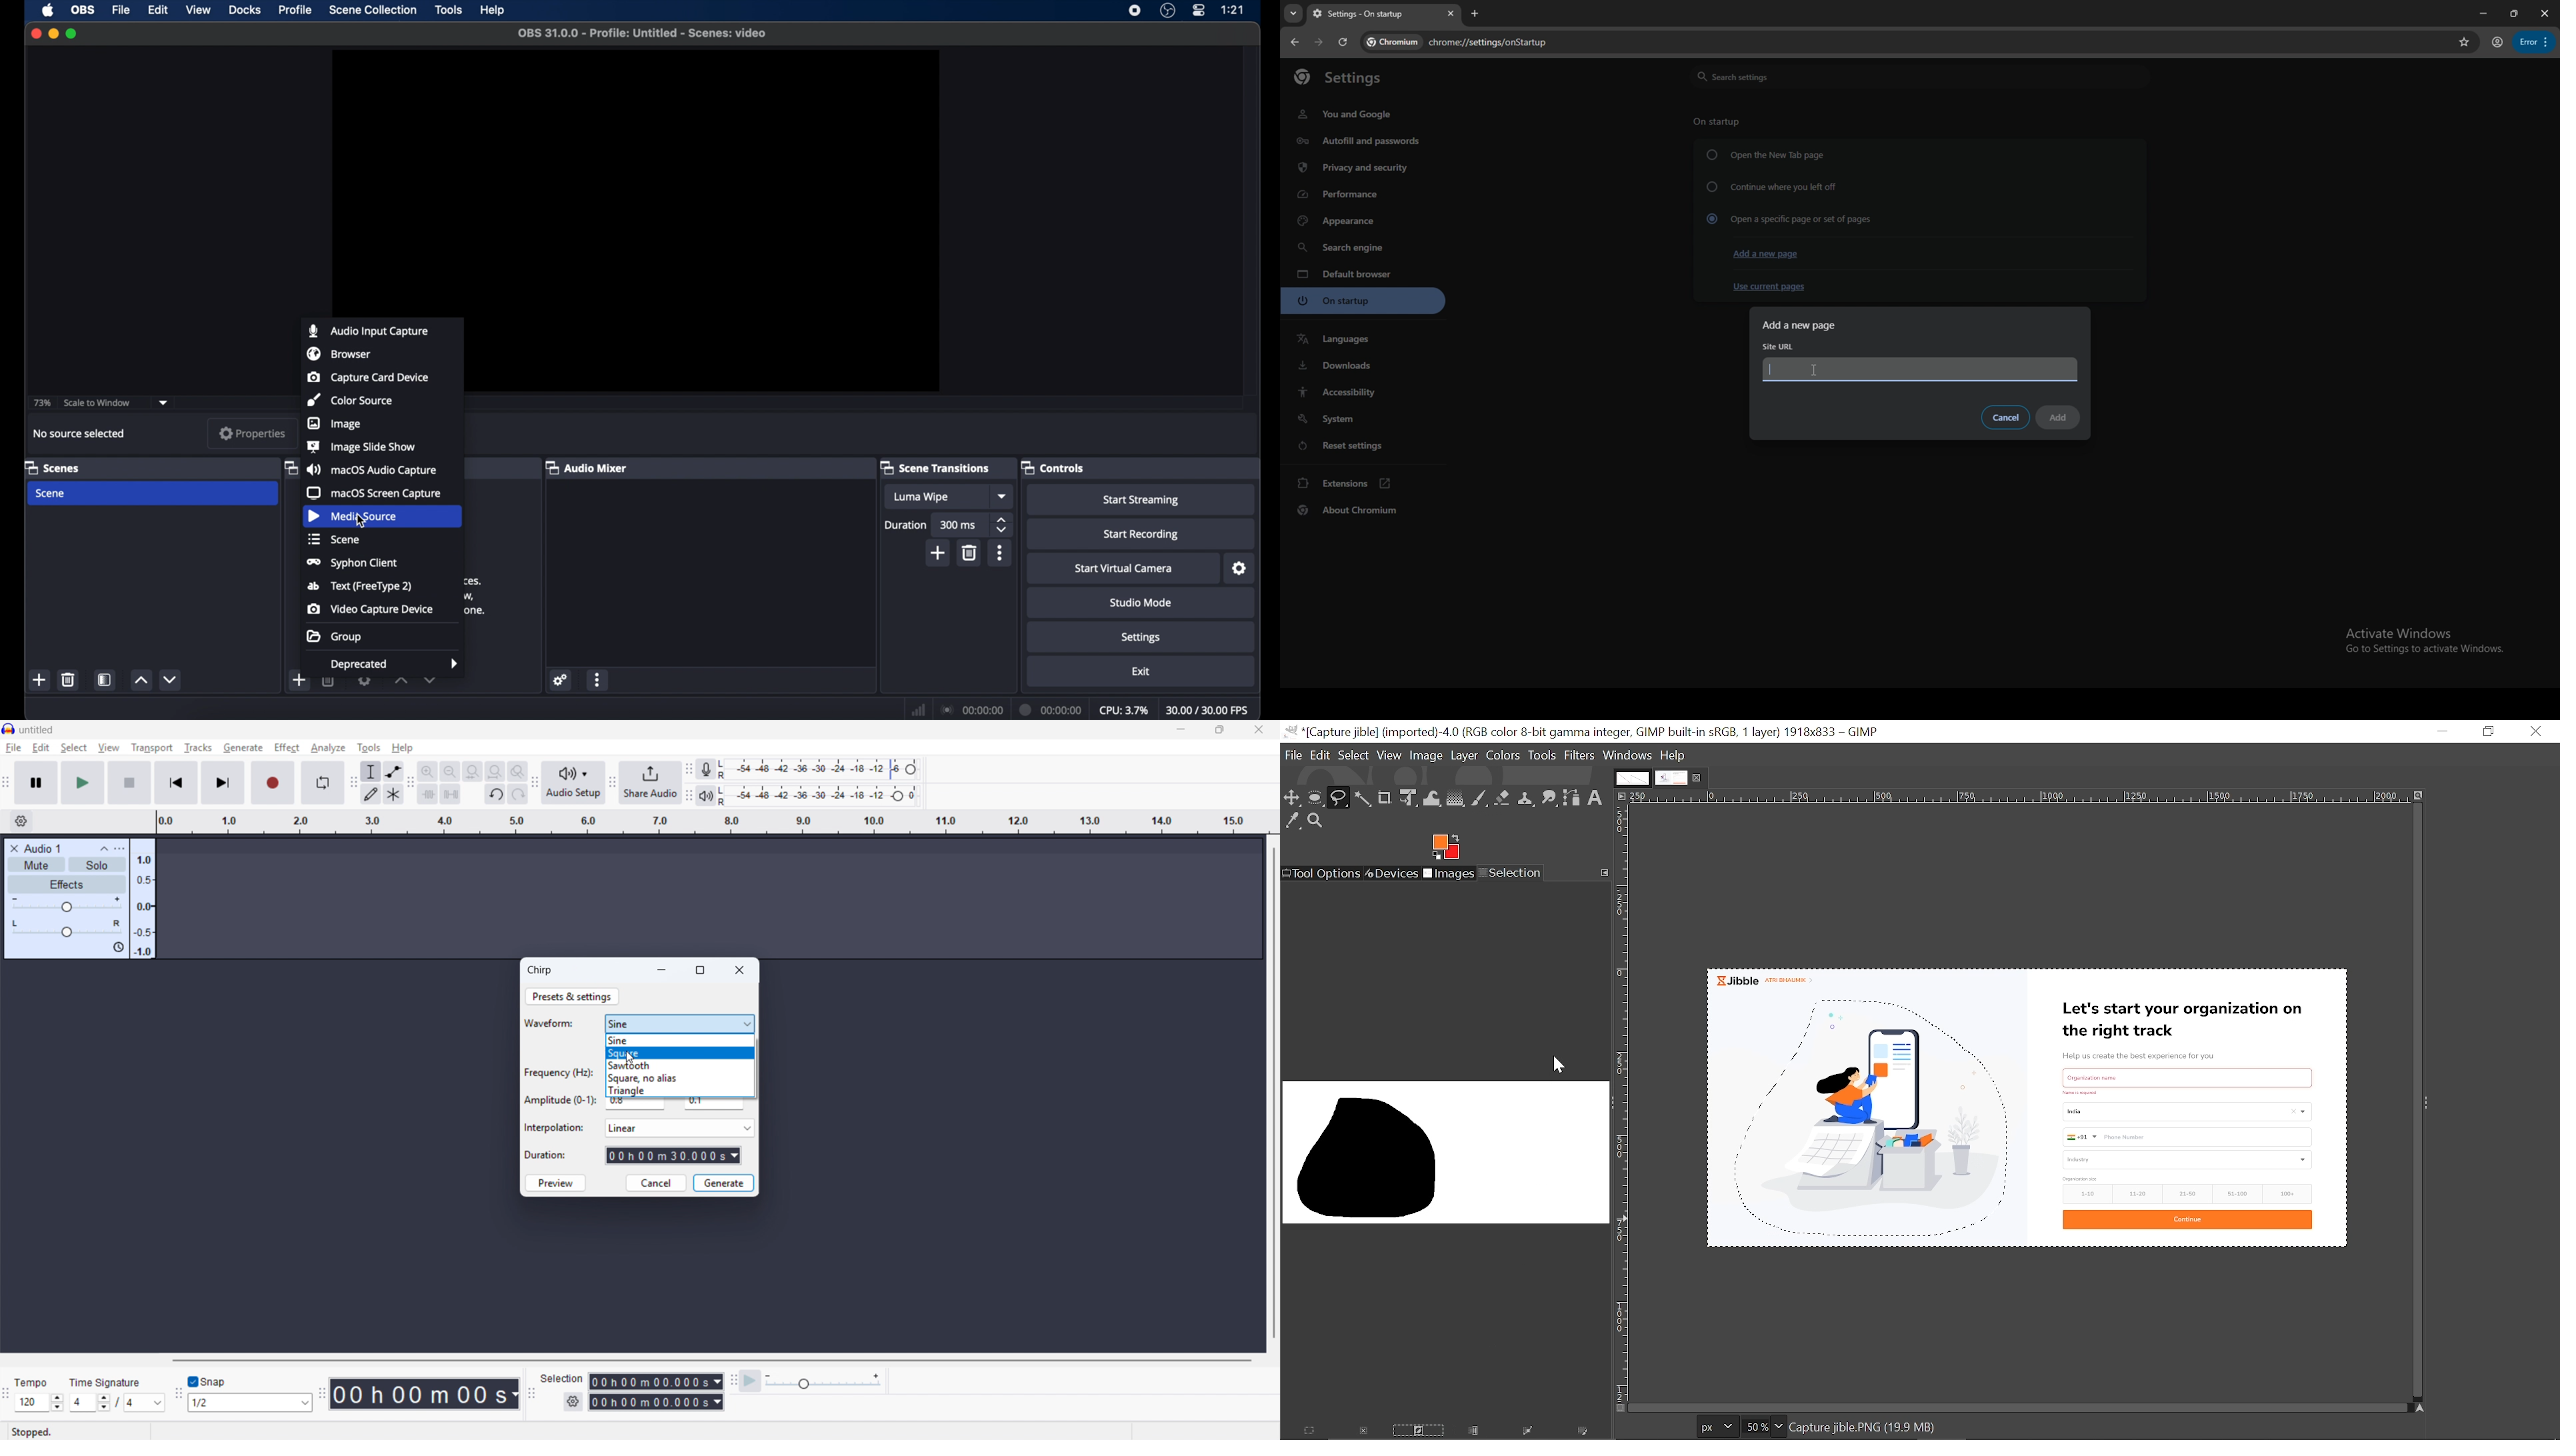 This screenshot has height=1456, width=2576. Describe the element at coordinates (339, 353) in the screenshot. I see `browser` at that location.